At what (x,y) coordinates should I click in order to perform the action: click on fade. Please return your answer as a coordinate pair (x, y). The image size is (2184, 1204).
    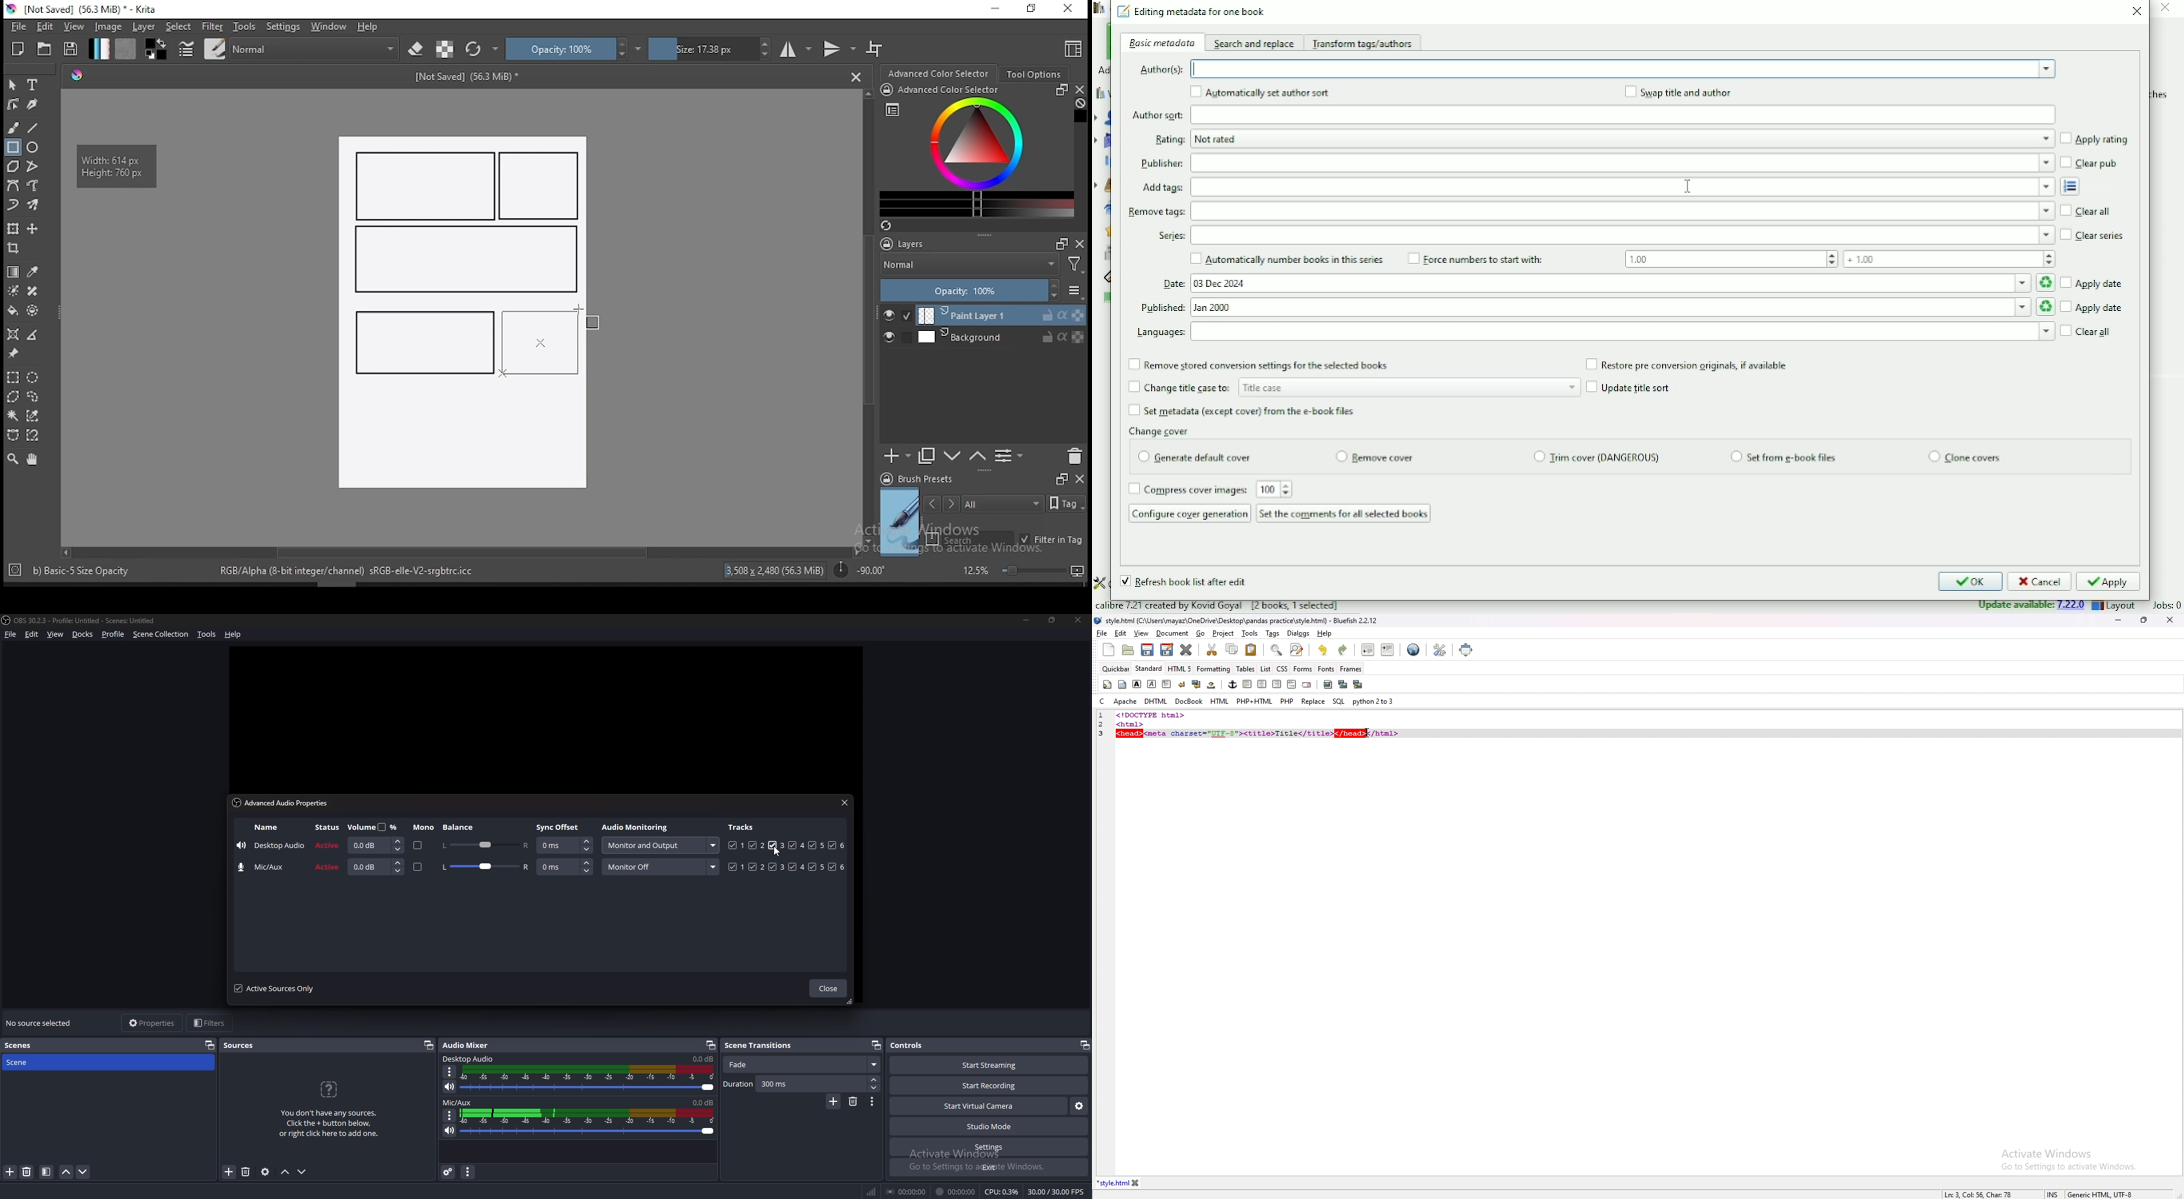
    Looking at the image, I should click on (801, 1066).